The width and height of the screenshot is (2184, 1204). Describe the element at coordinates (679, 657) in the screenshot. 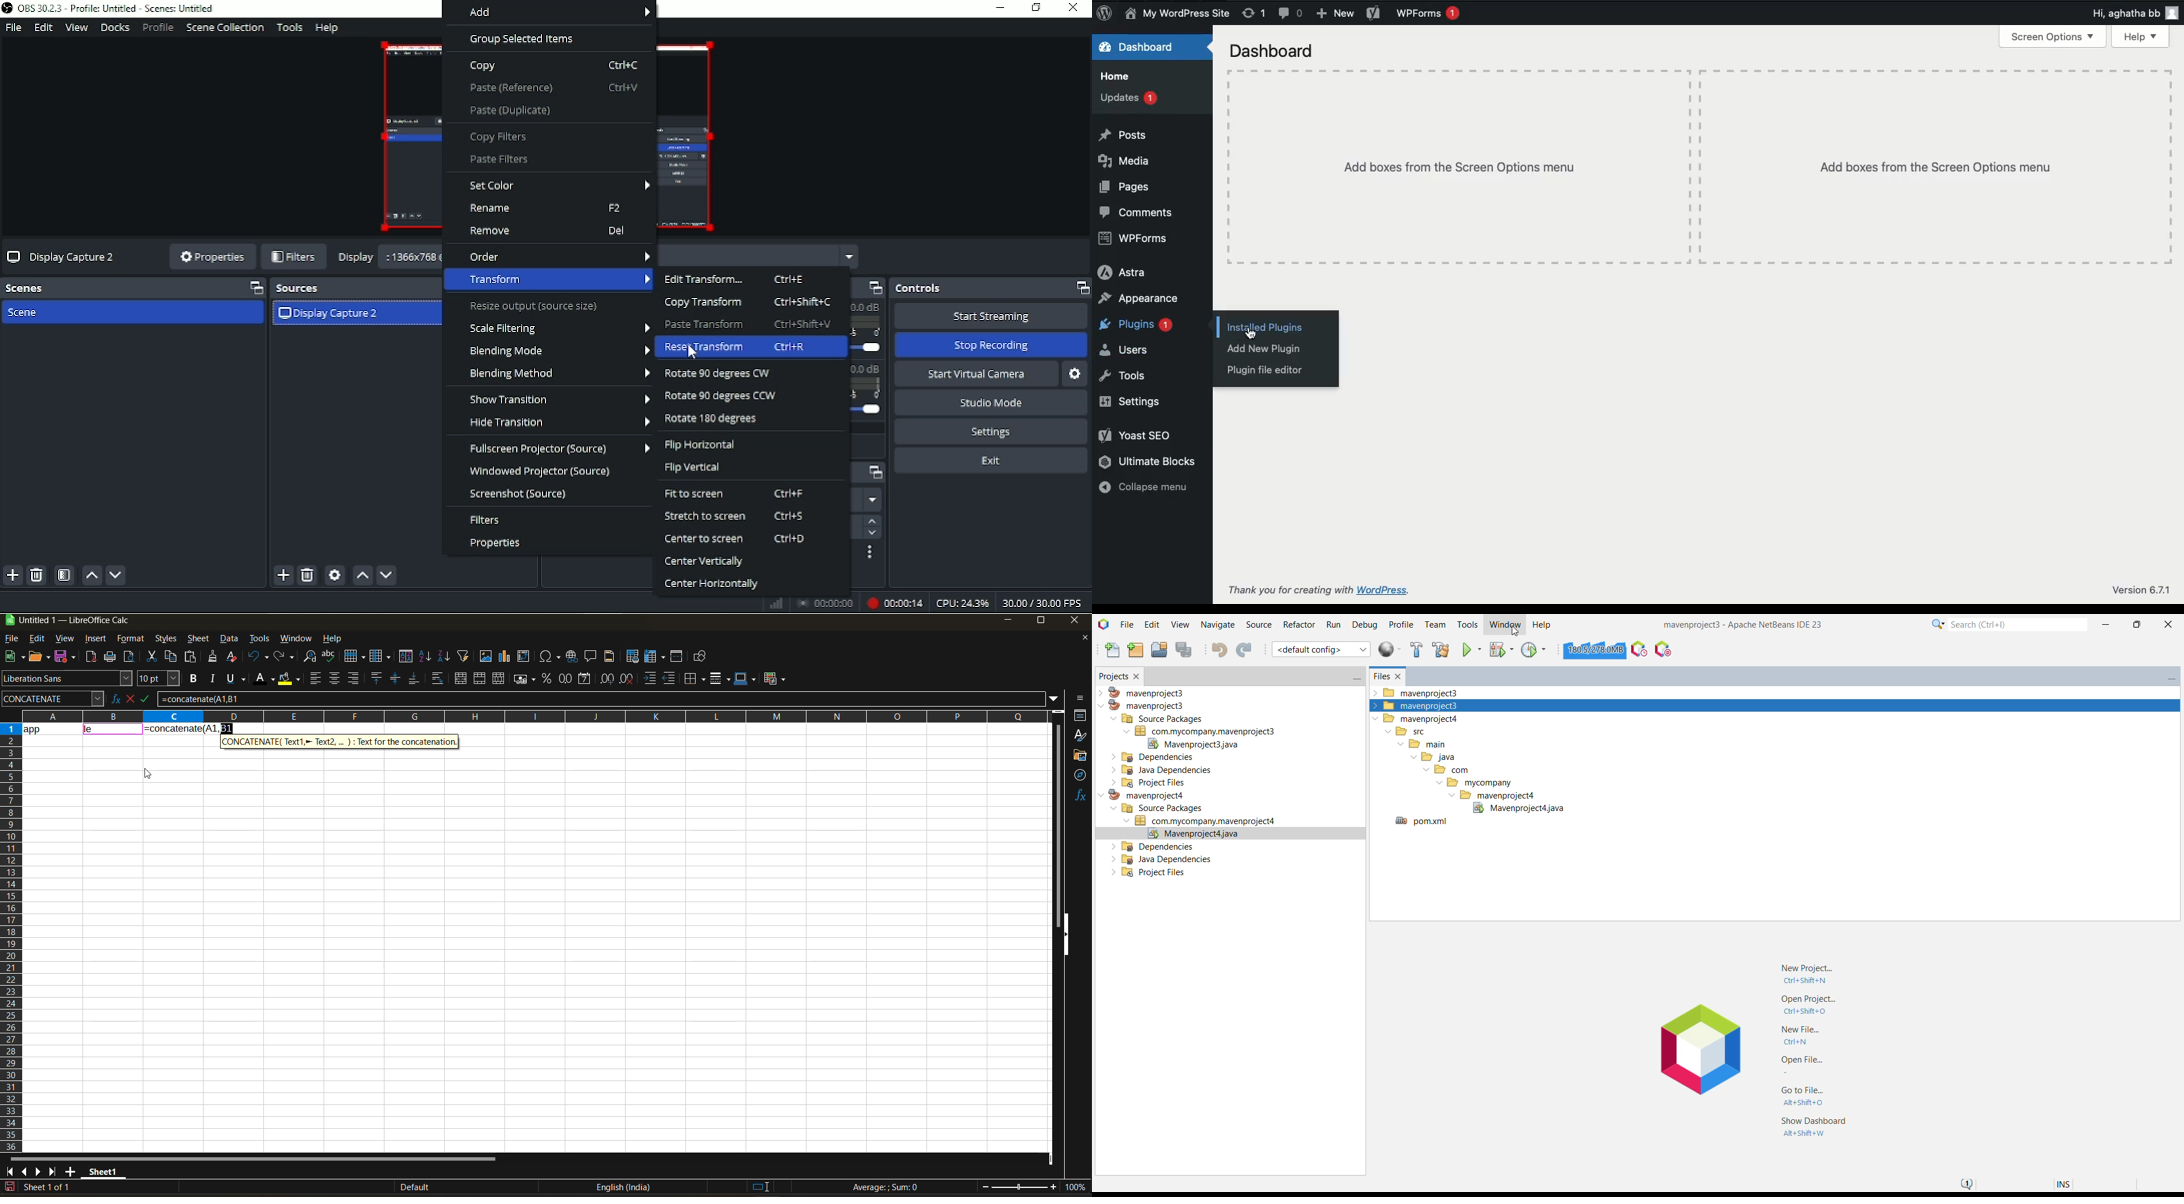

I see `split window` at that location.